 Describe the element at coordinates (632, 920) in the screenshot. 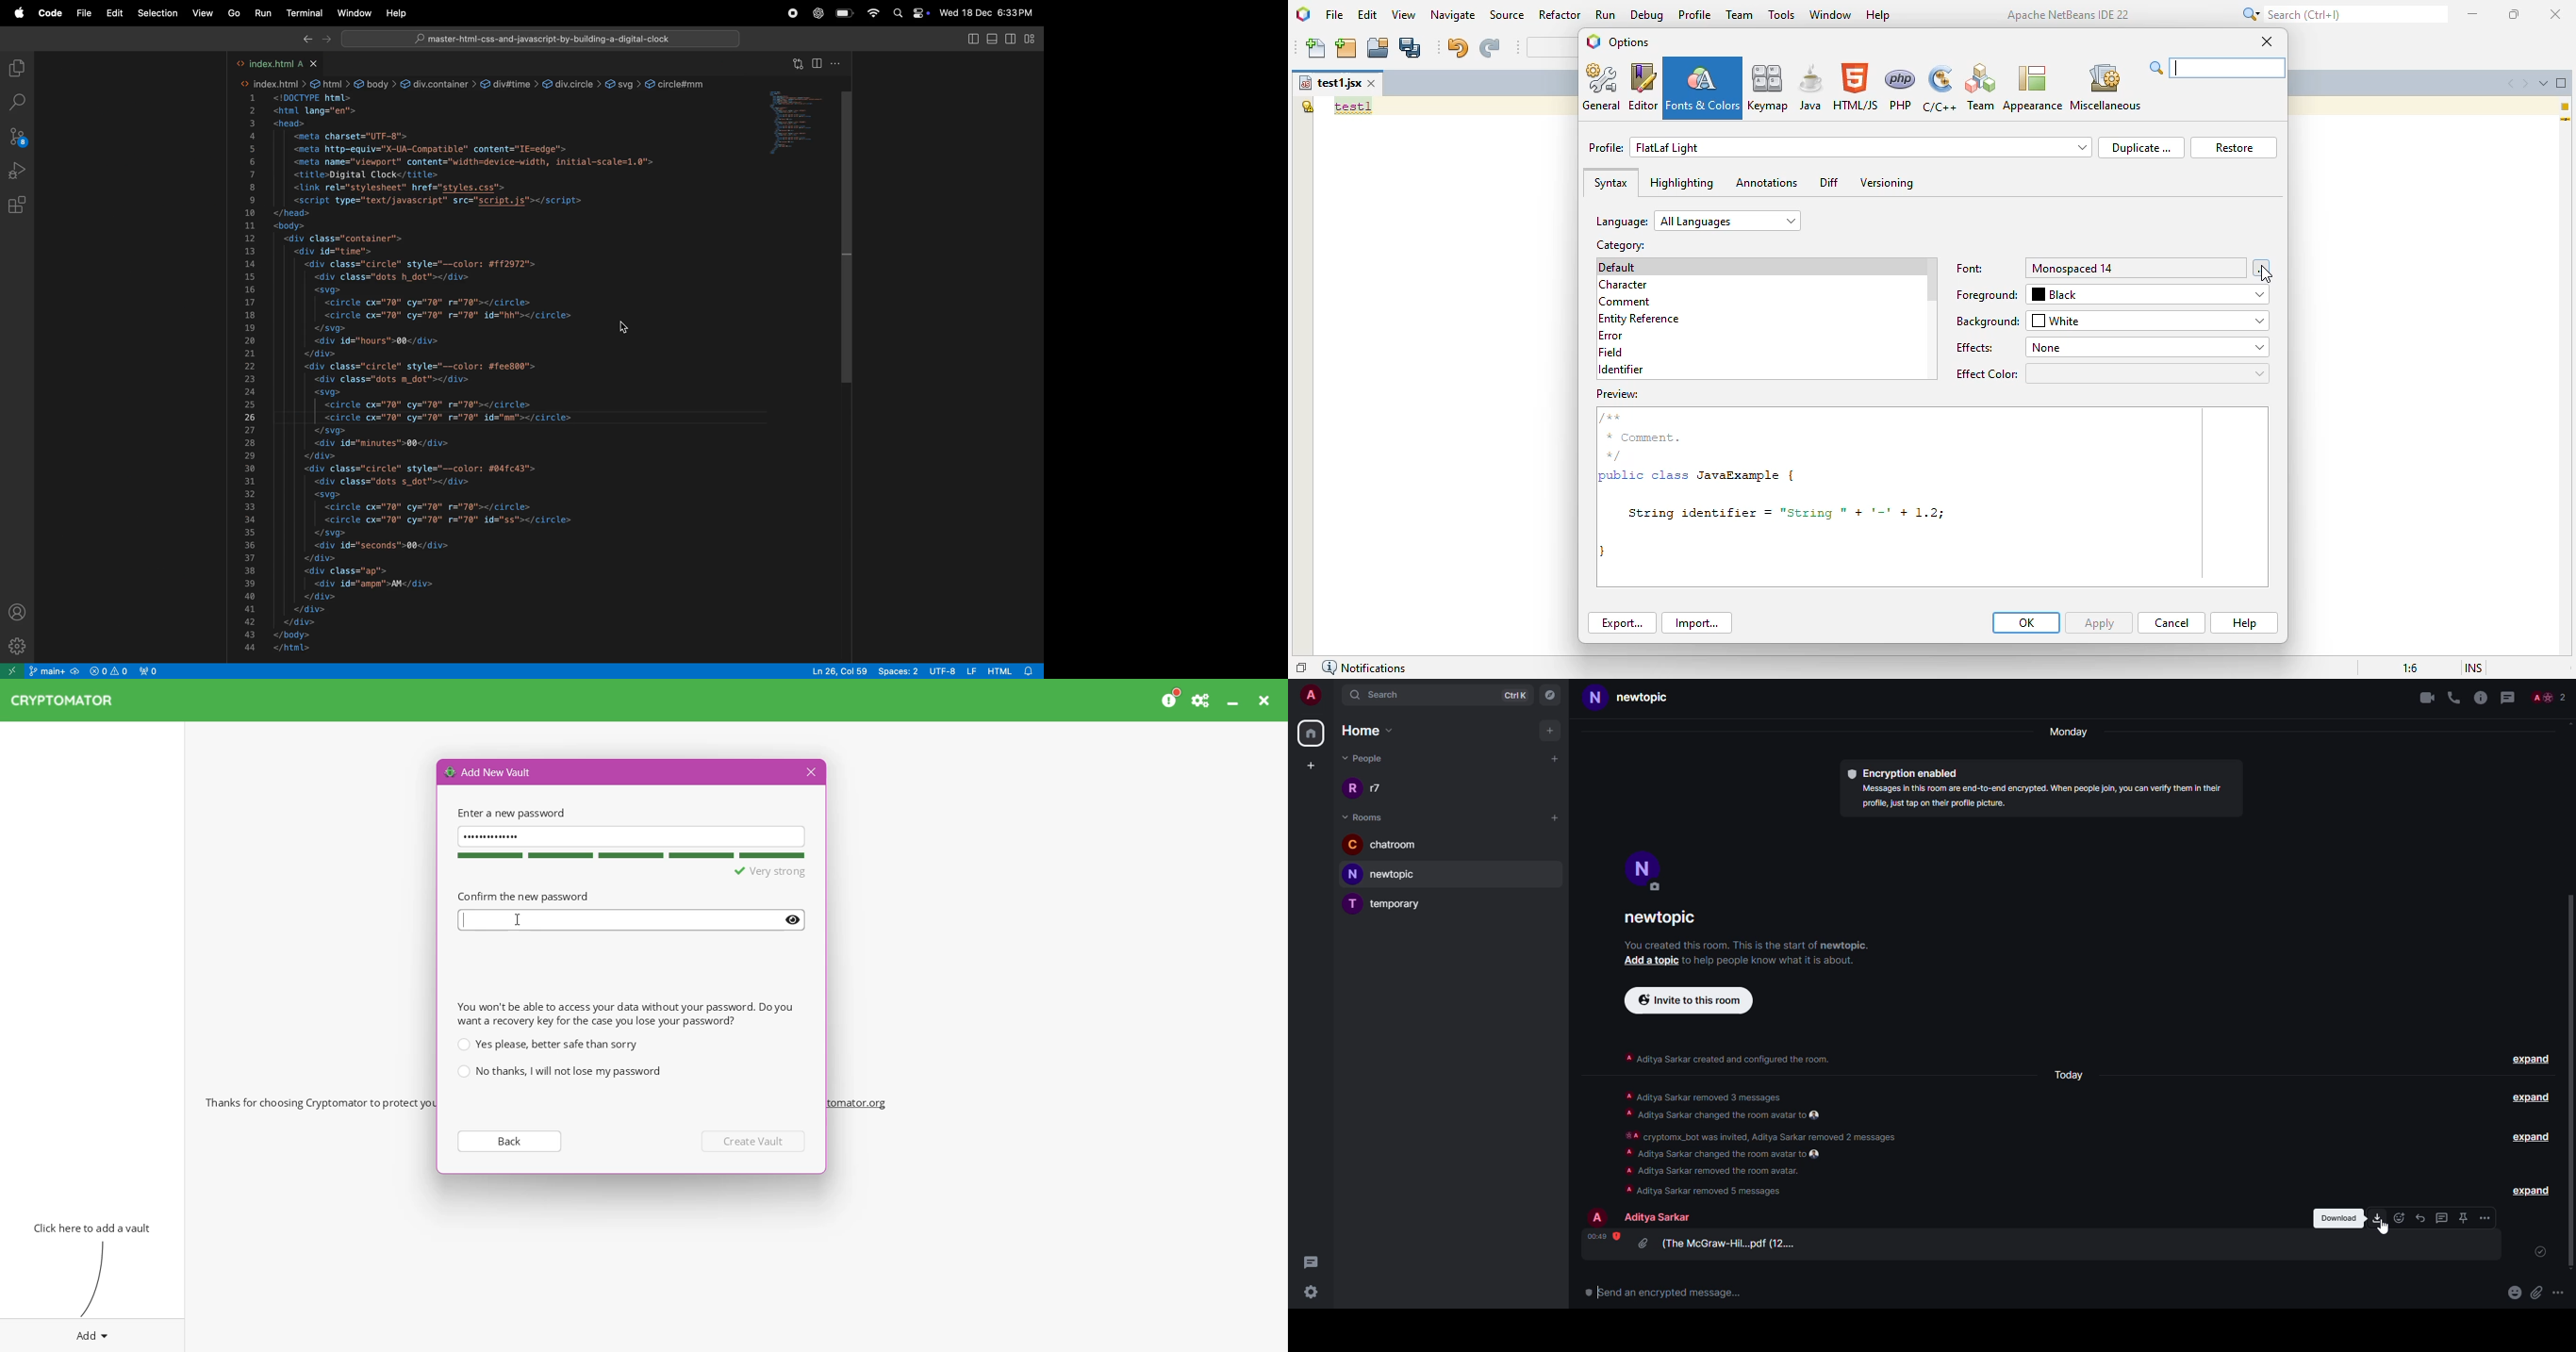

I see `Confirm the new password` at that location.